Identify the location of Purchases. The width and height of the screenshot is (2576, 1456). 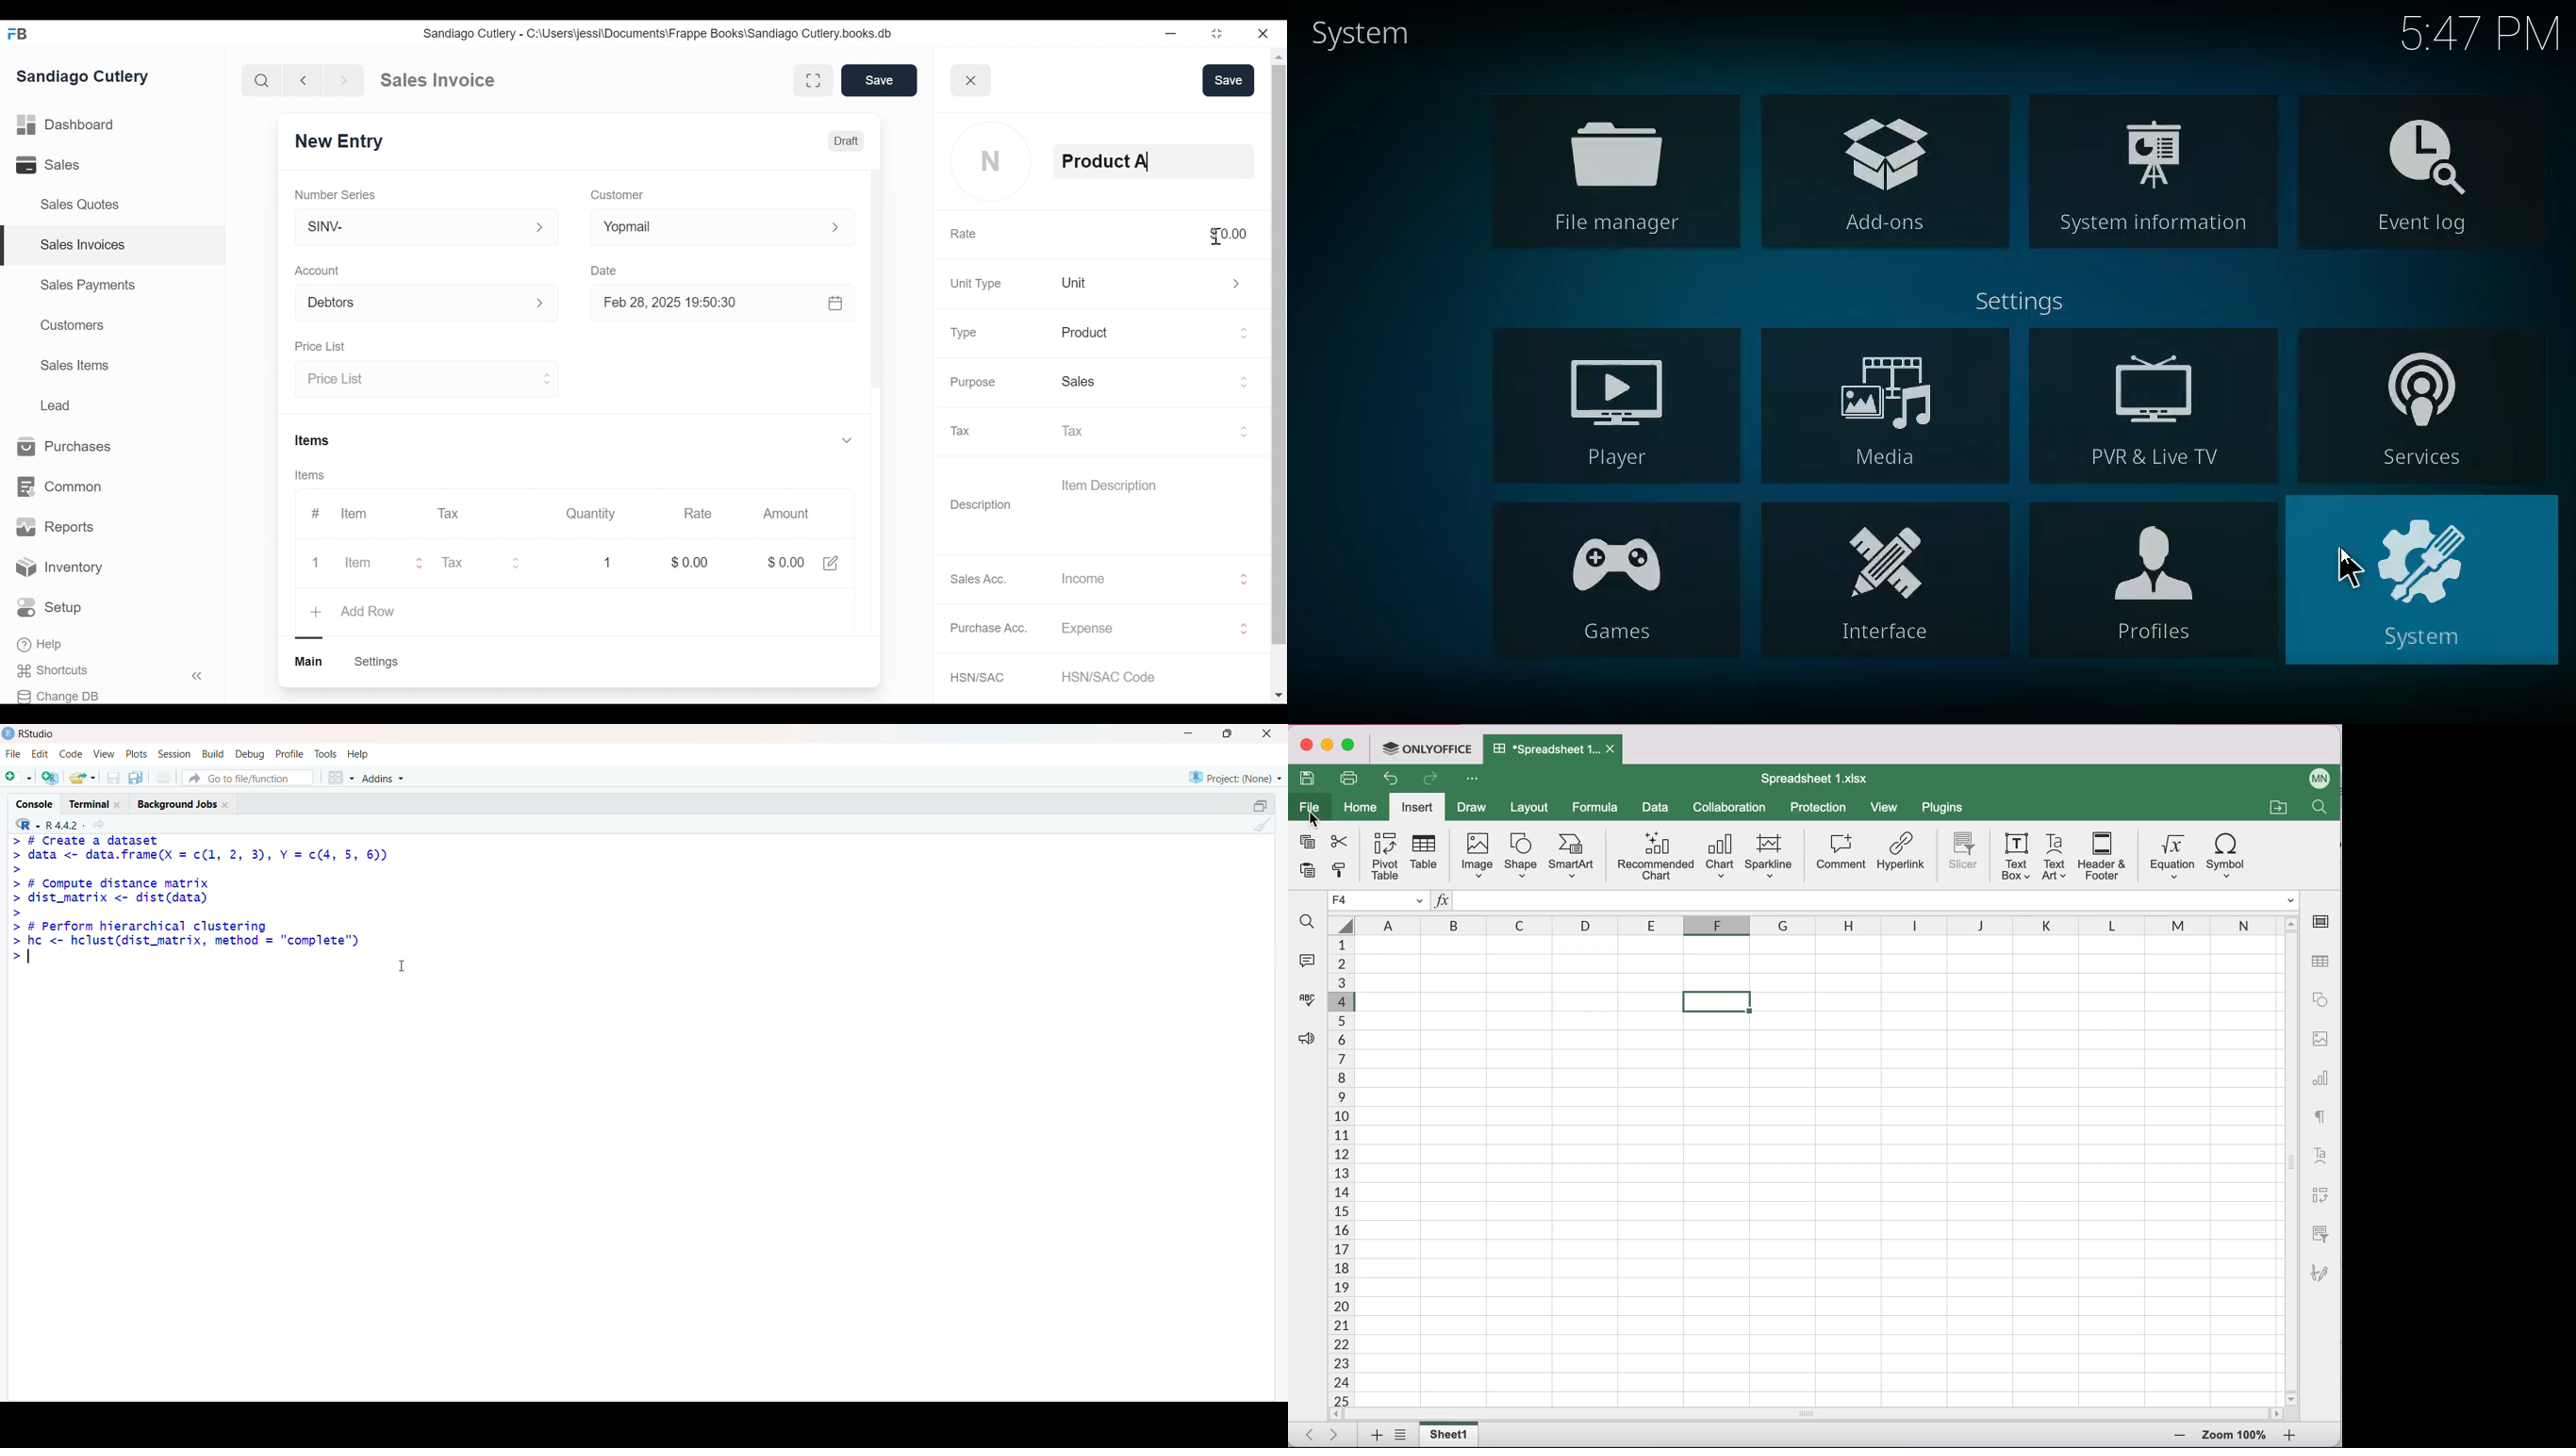
(71, 447).